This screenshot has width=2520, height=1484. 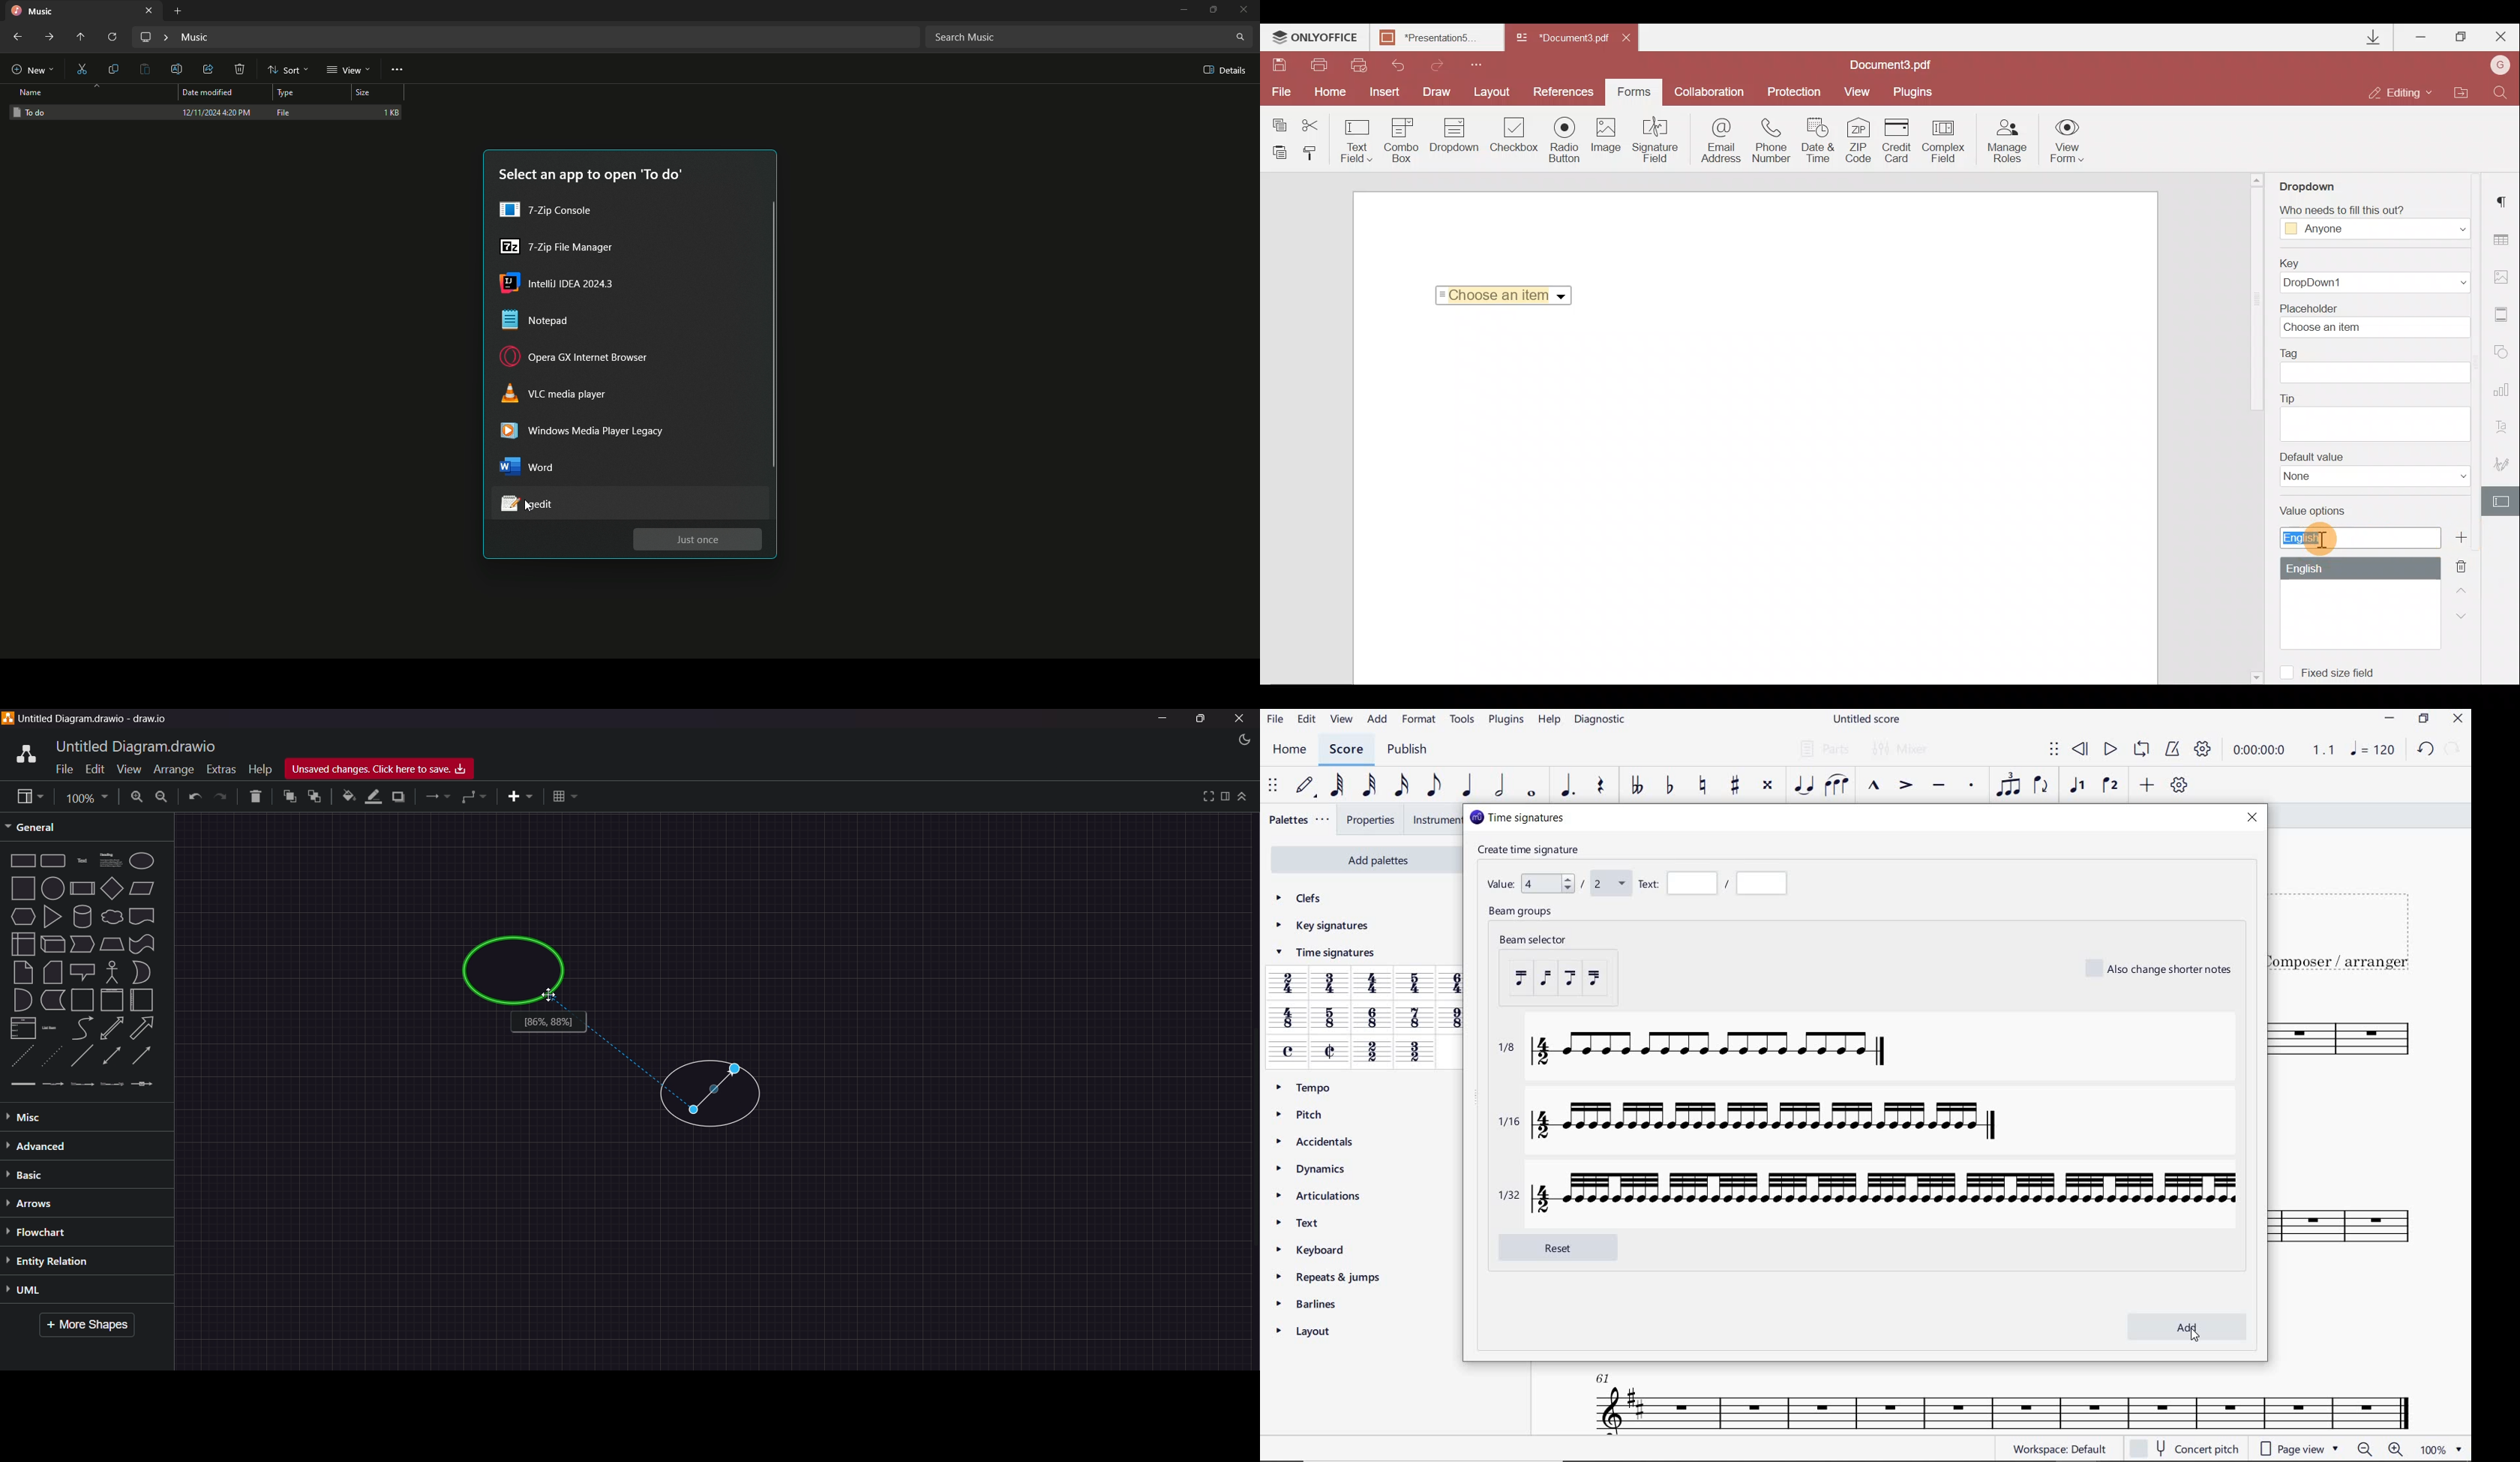 What do you see at coordinates (1906, 786) in the screenshot?
I see `ACCENT` at bounding box center [1906, 786].